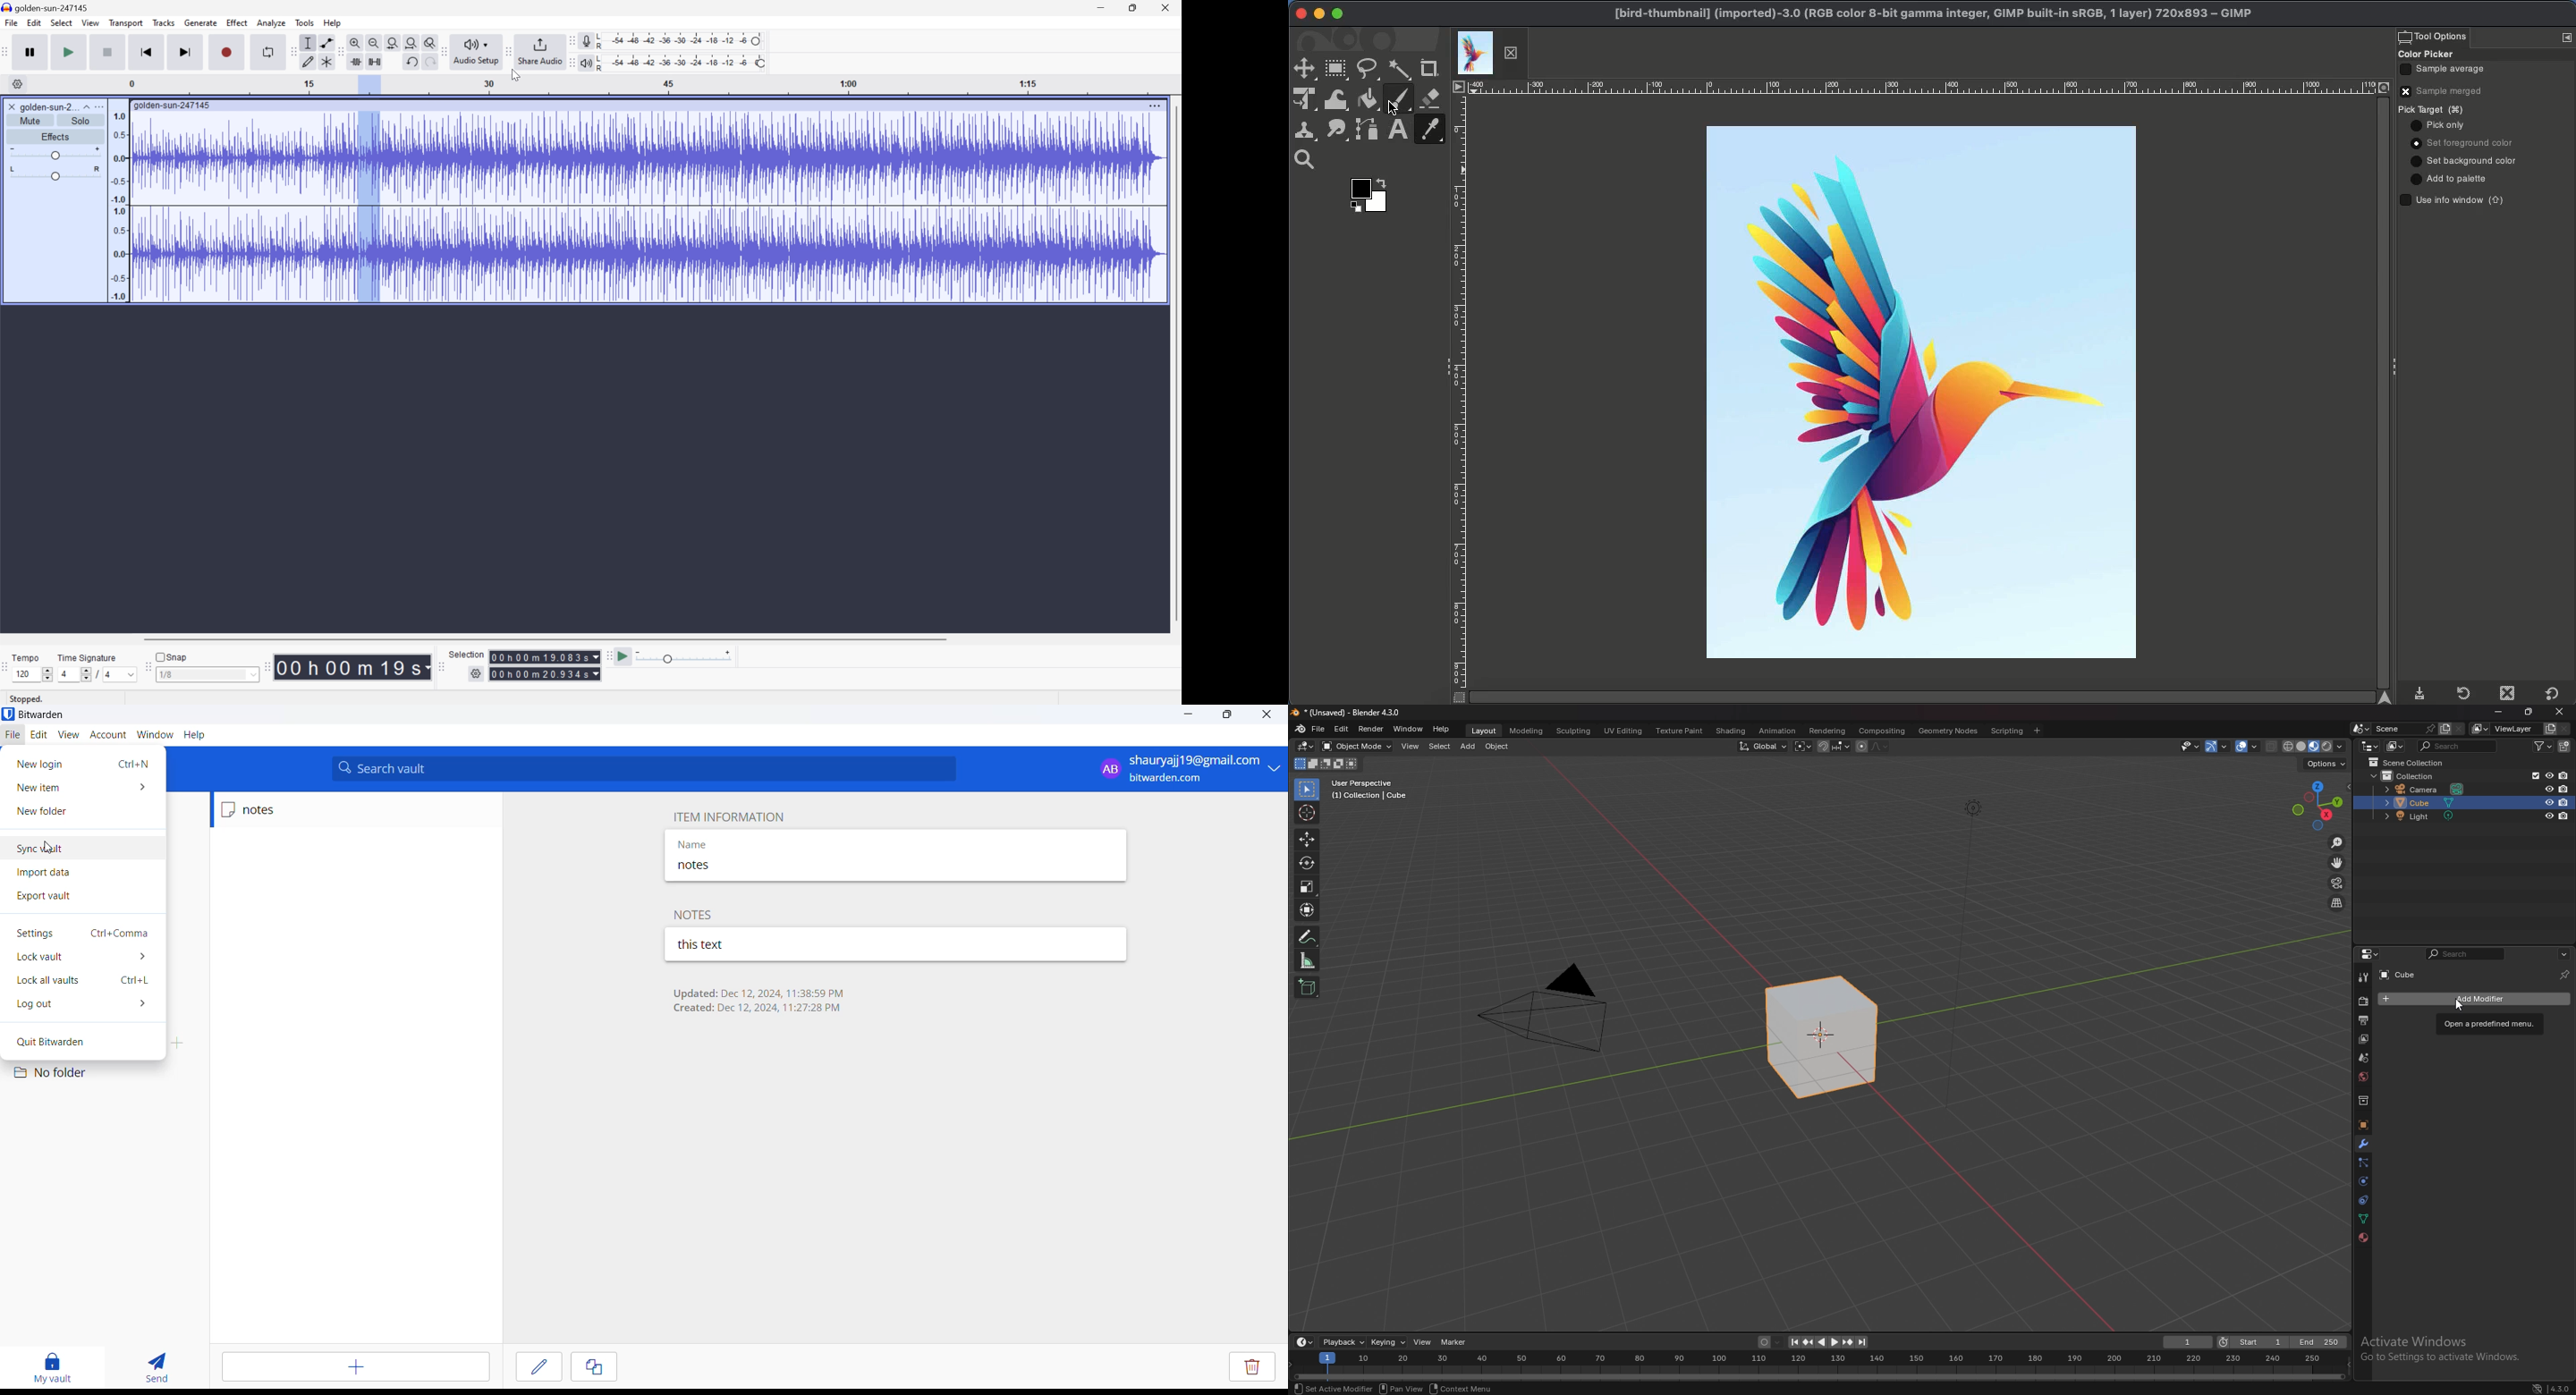 The height and width of the screenshot is (1400, 2576). What do you see at coordinates (45, 673) in the screenshot?
I see `Slider` at bounding box center [45, 673].